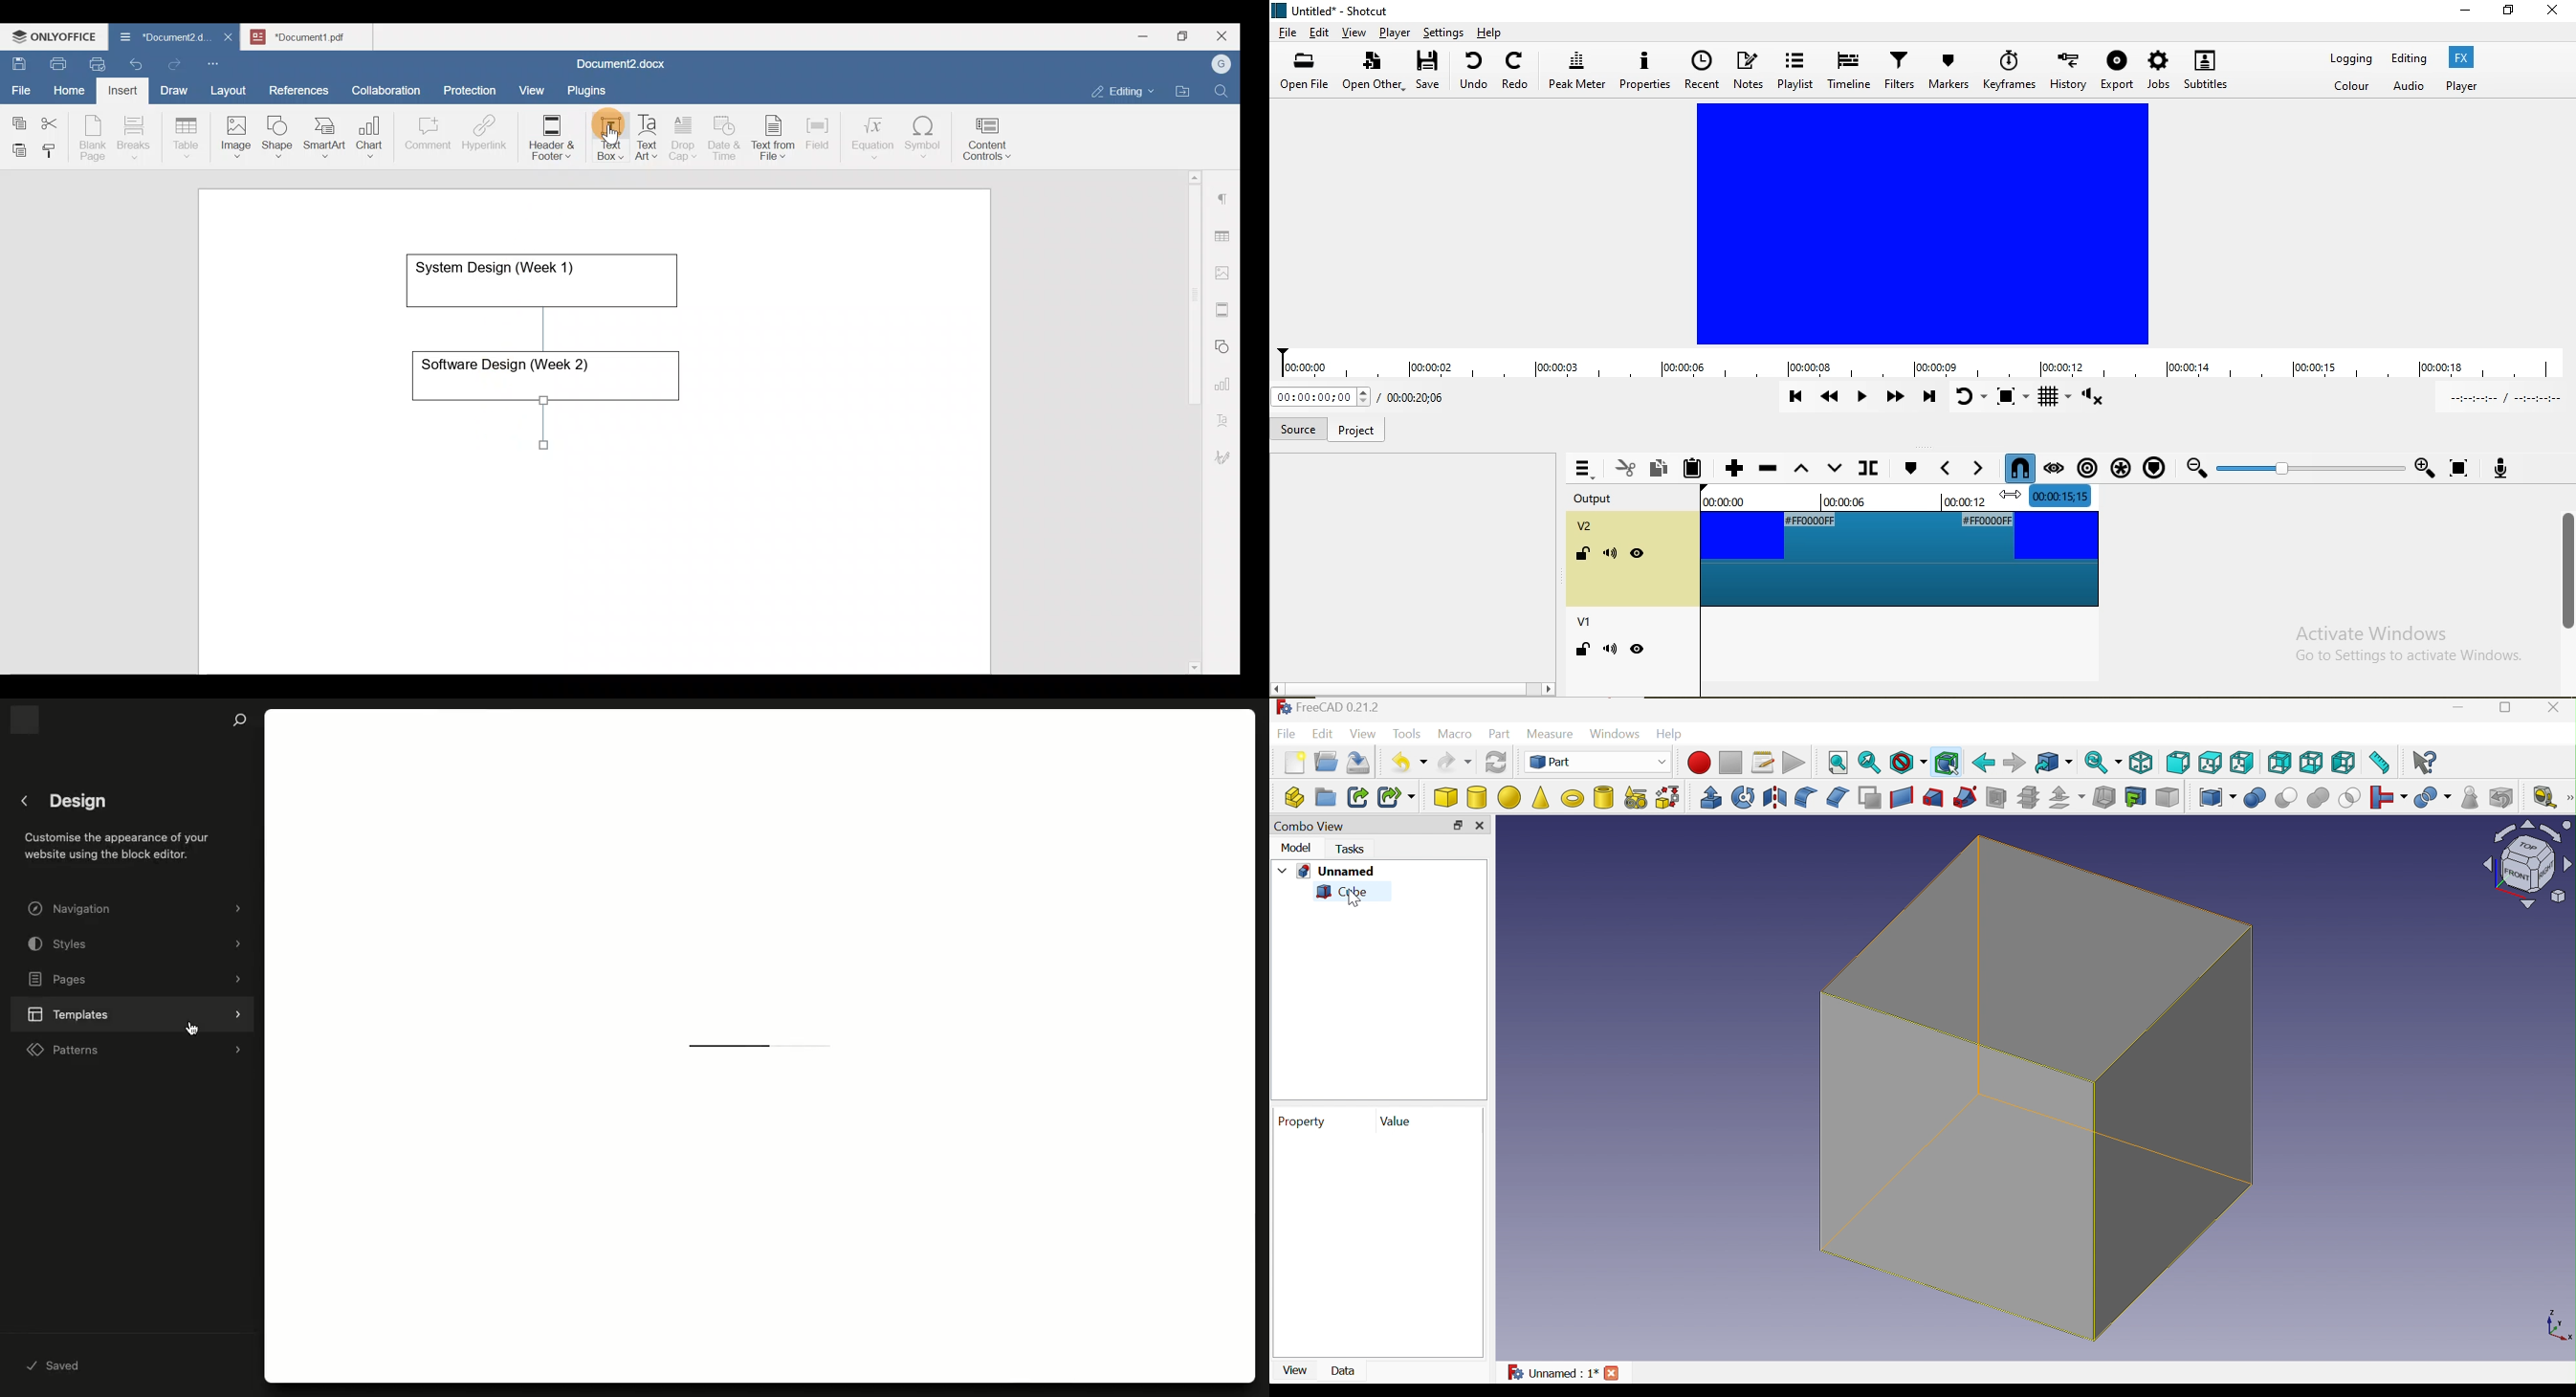 Image resolution: width=2576 pixels, height=1400 pixels. Describe the element at coordinates (194, 1032) in the screenshot. I see `cursor` at that location.